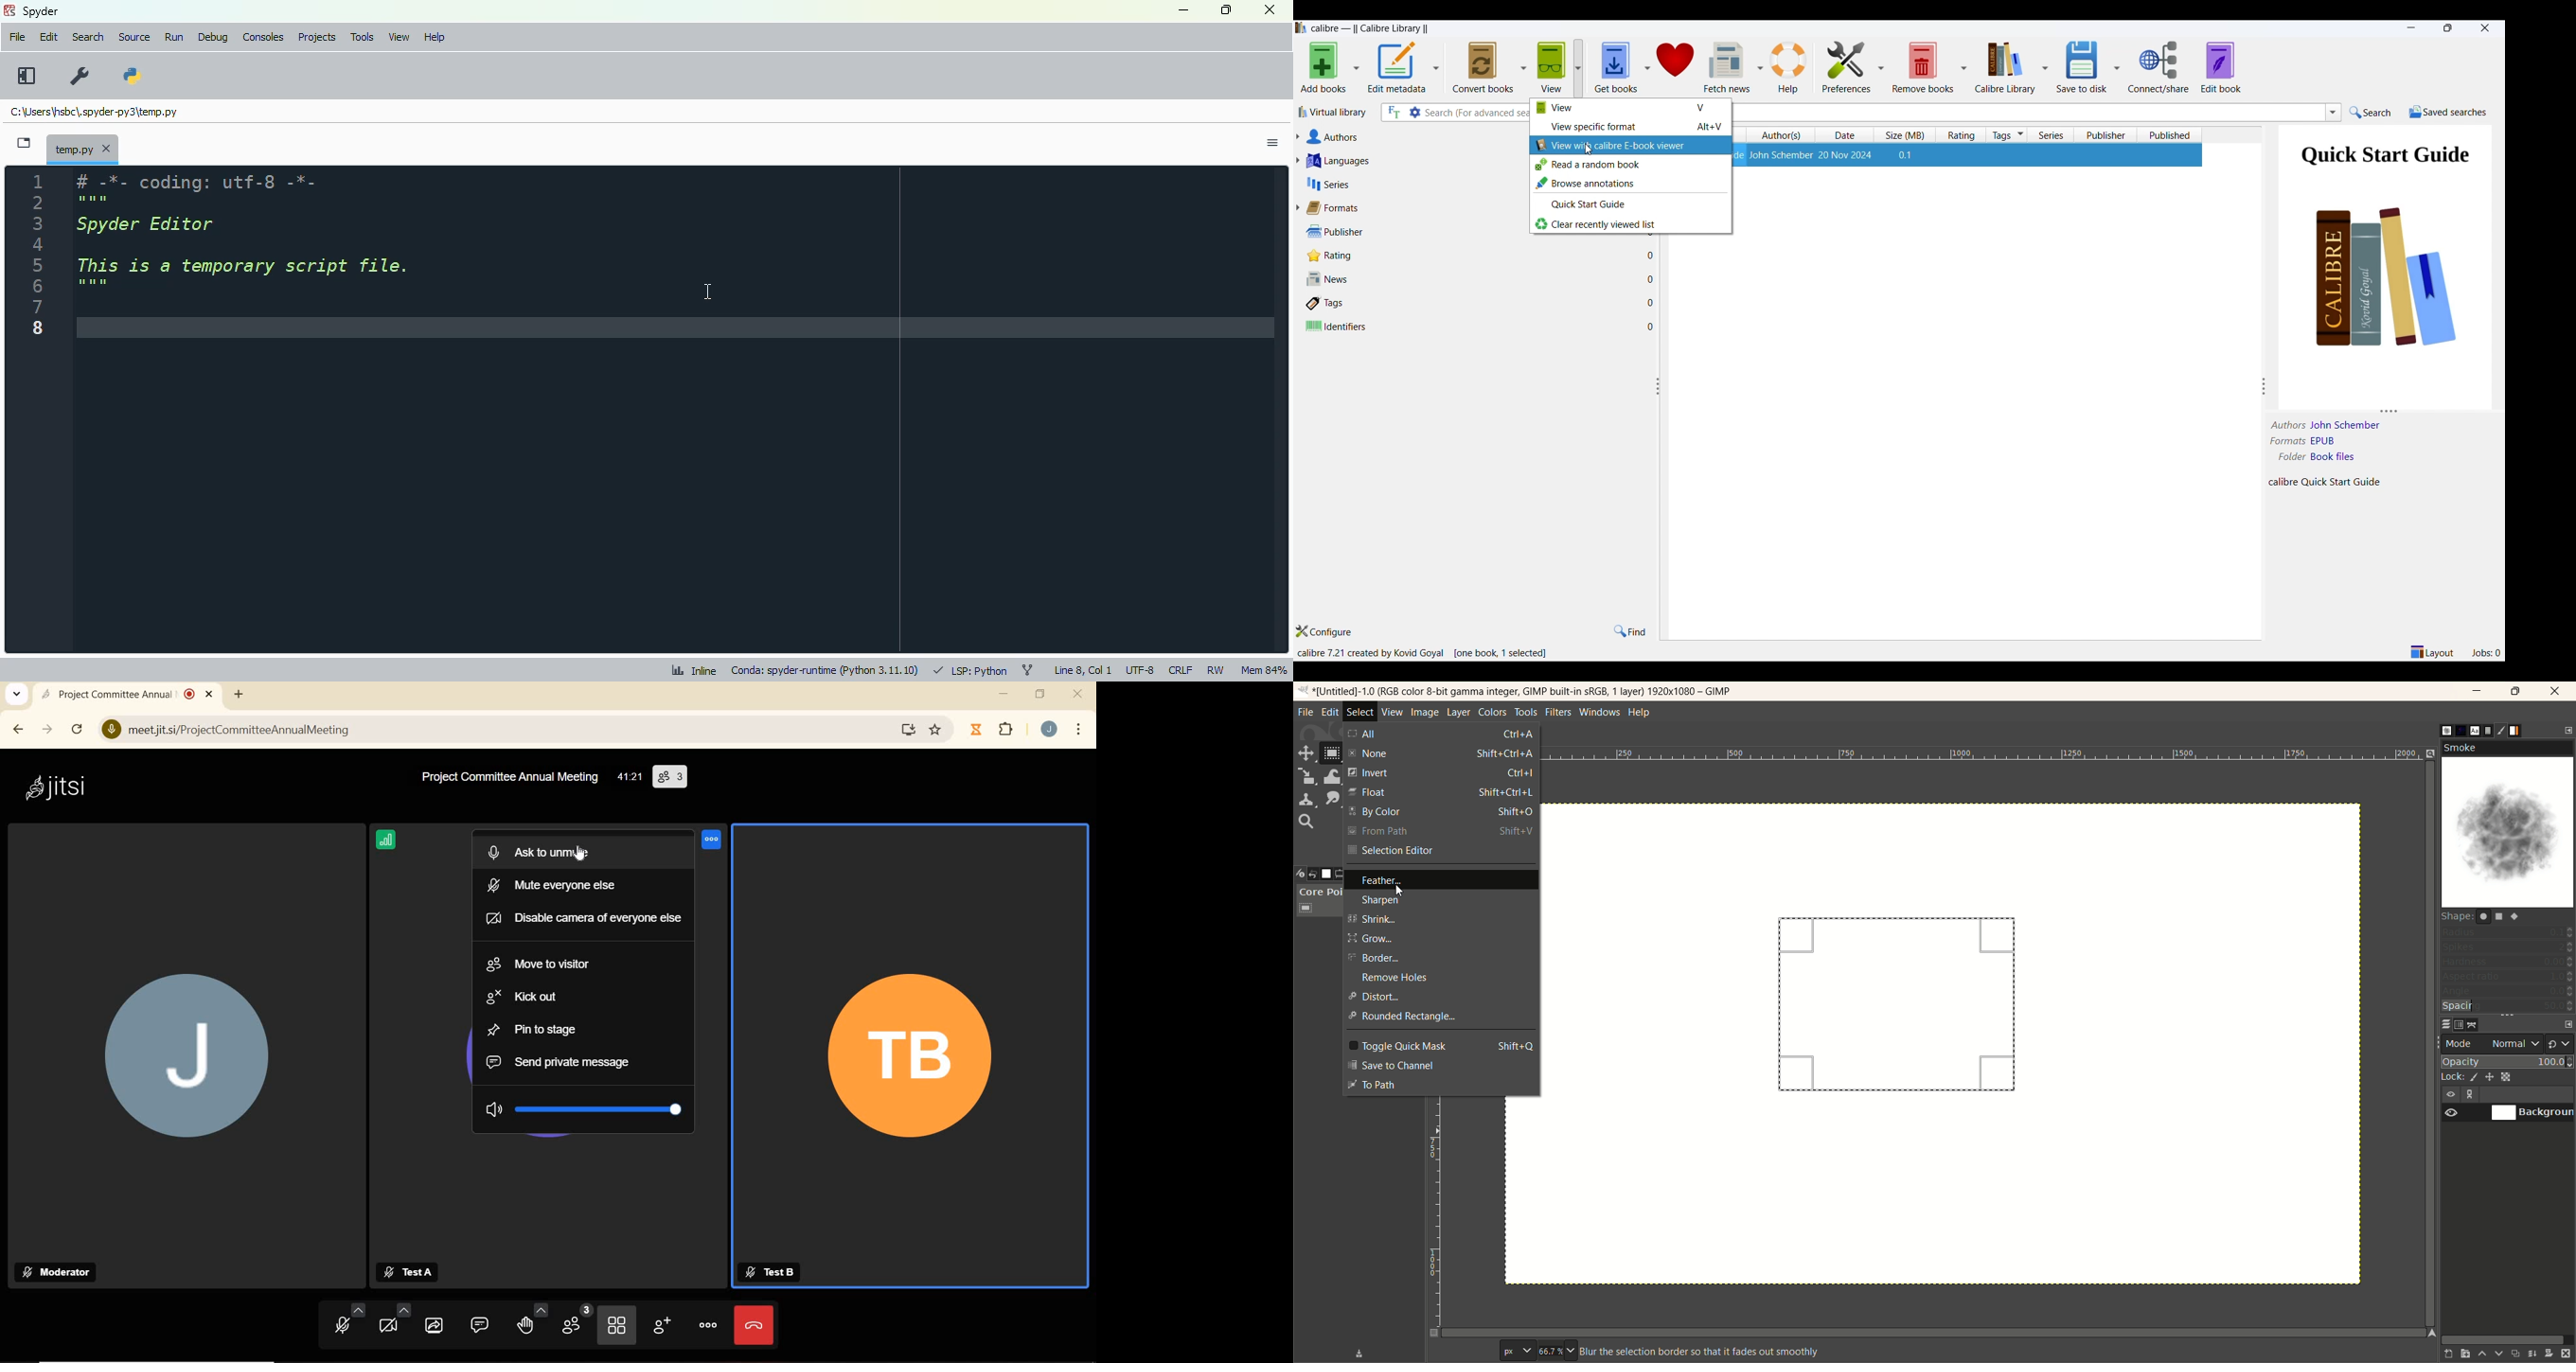  Describe the element at coordinates (1425, 714) in the screenshot. I see `image` at that location.